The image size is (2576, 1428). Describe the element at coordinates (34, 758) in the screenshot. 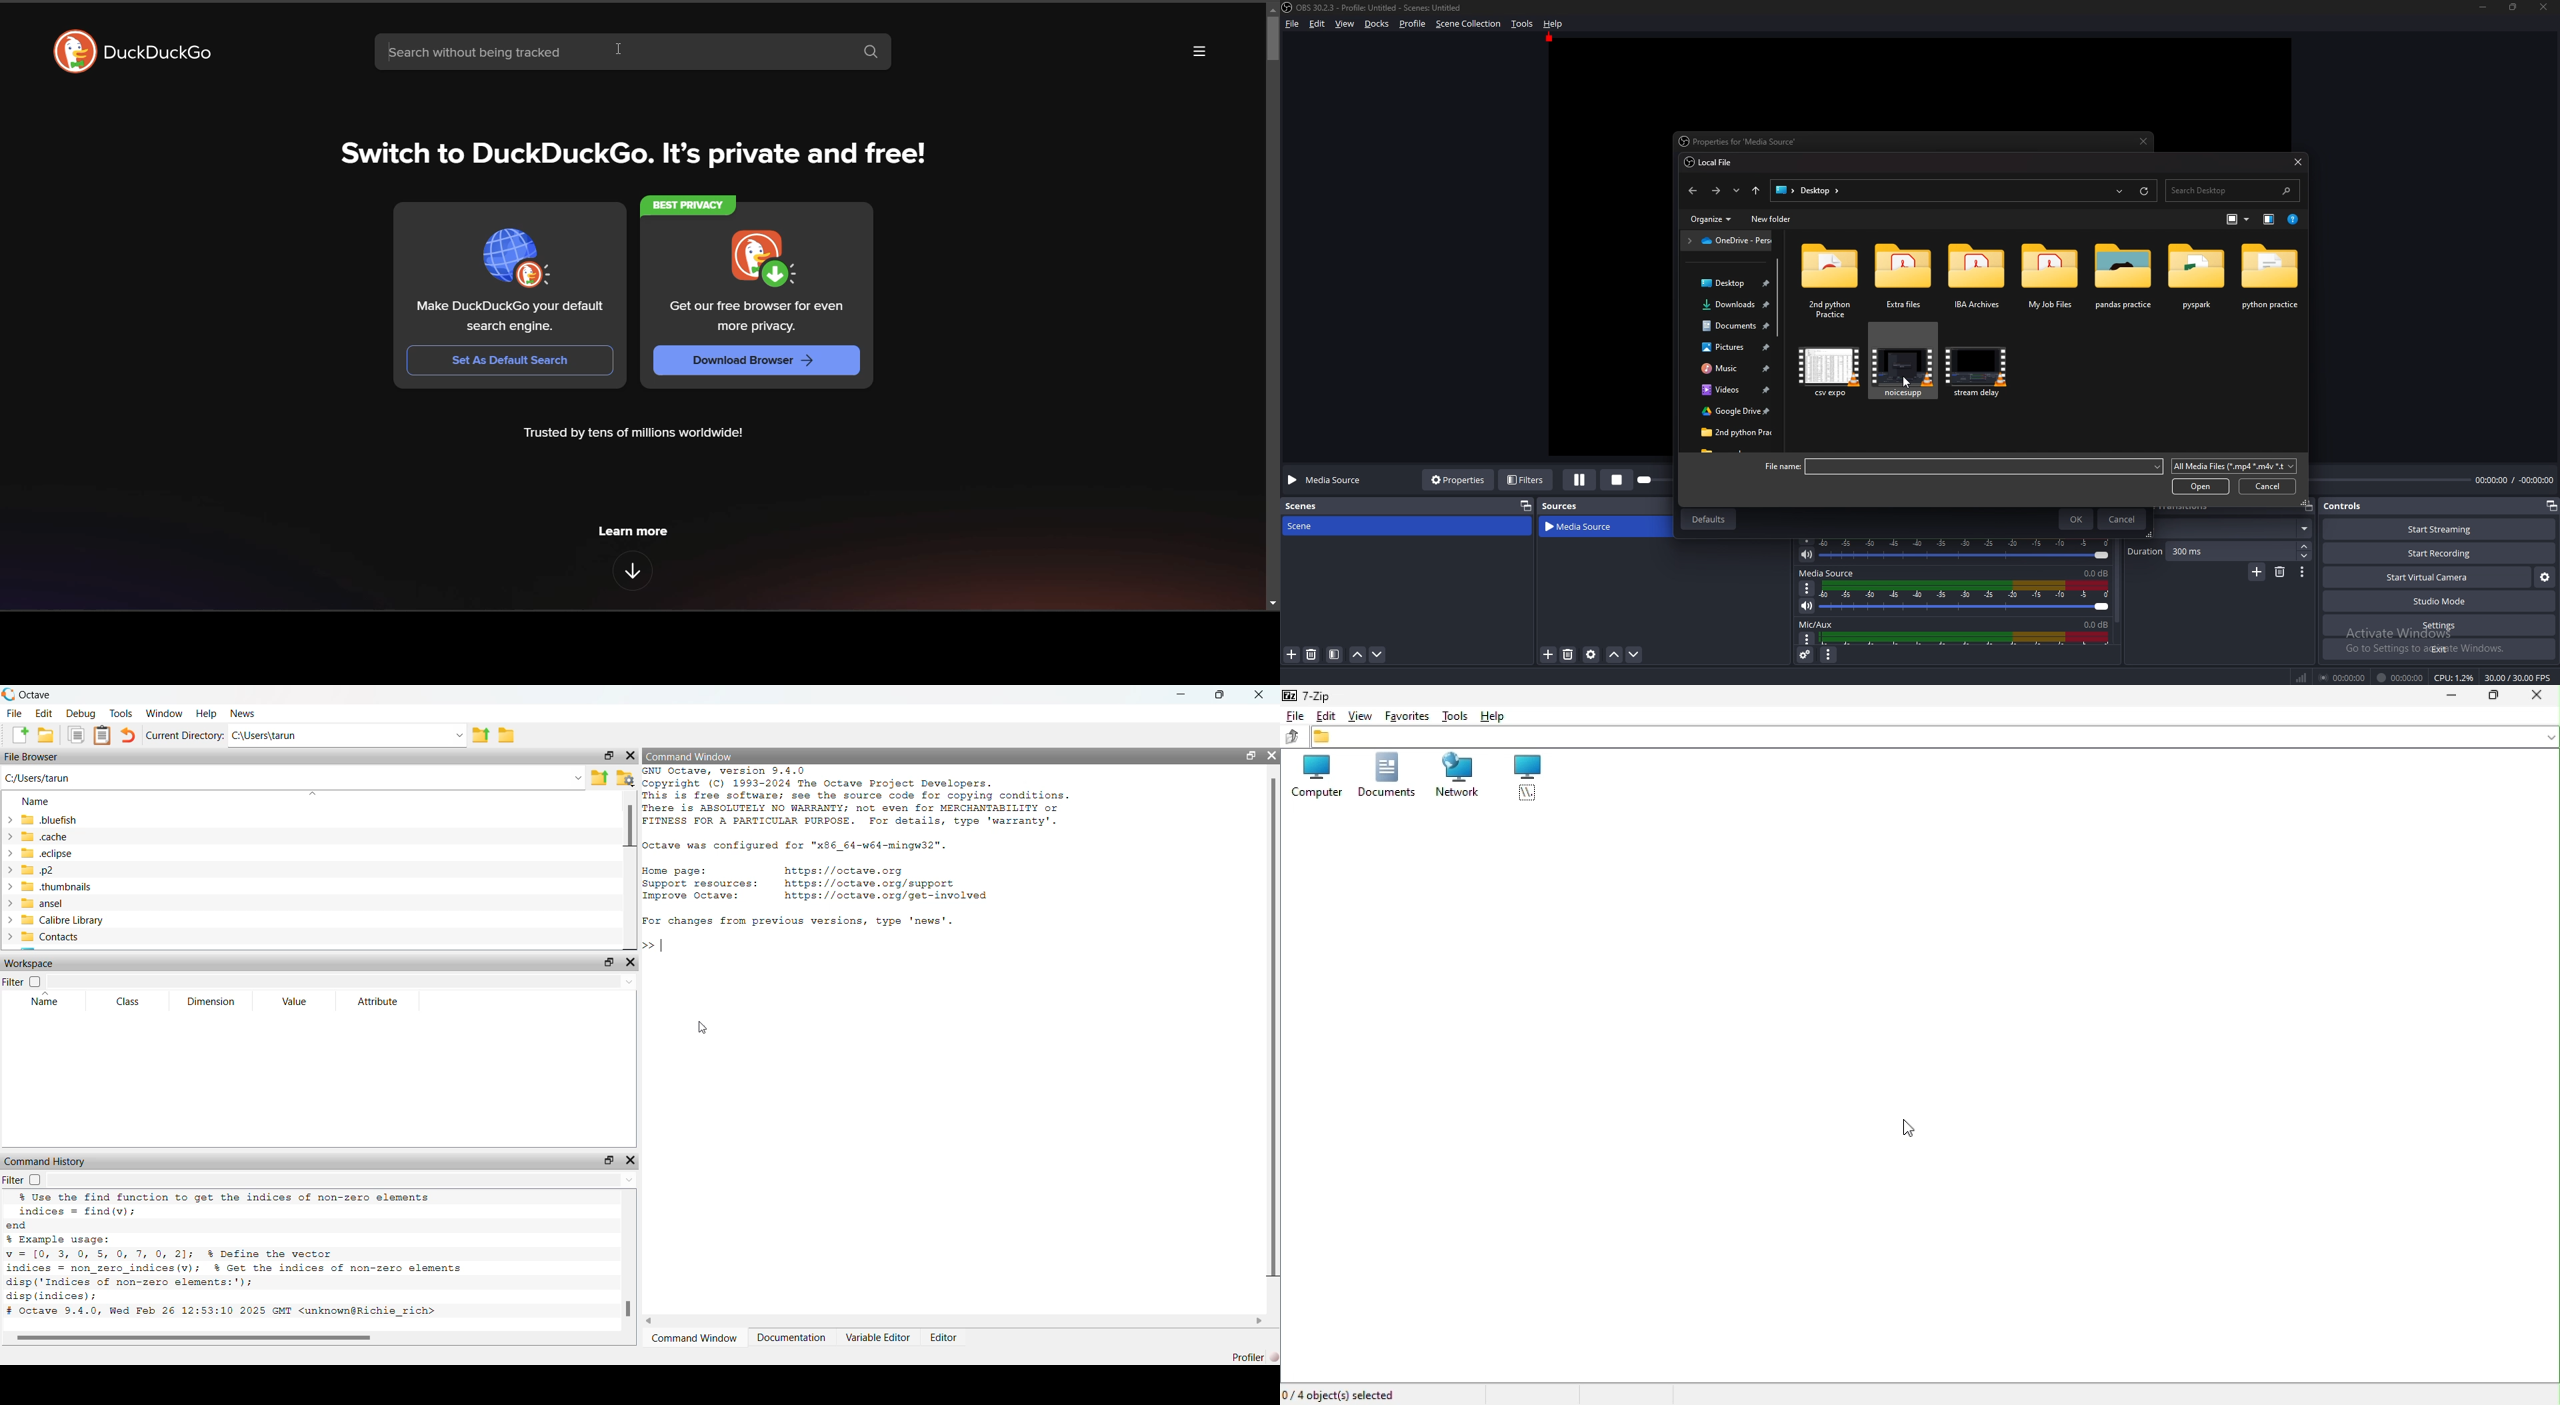

I see `File Browser` at that location.